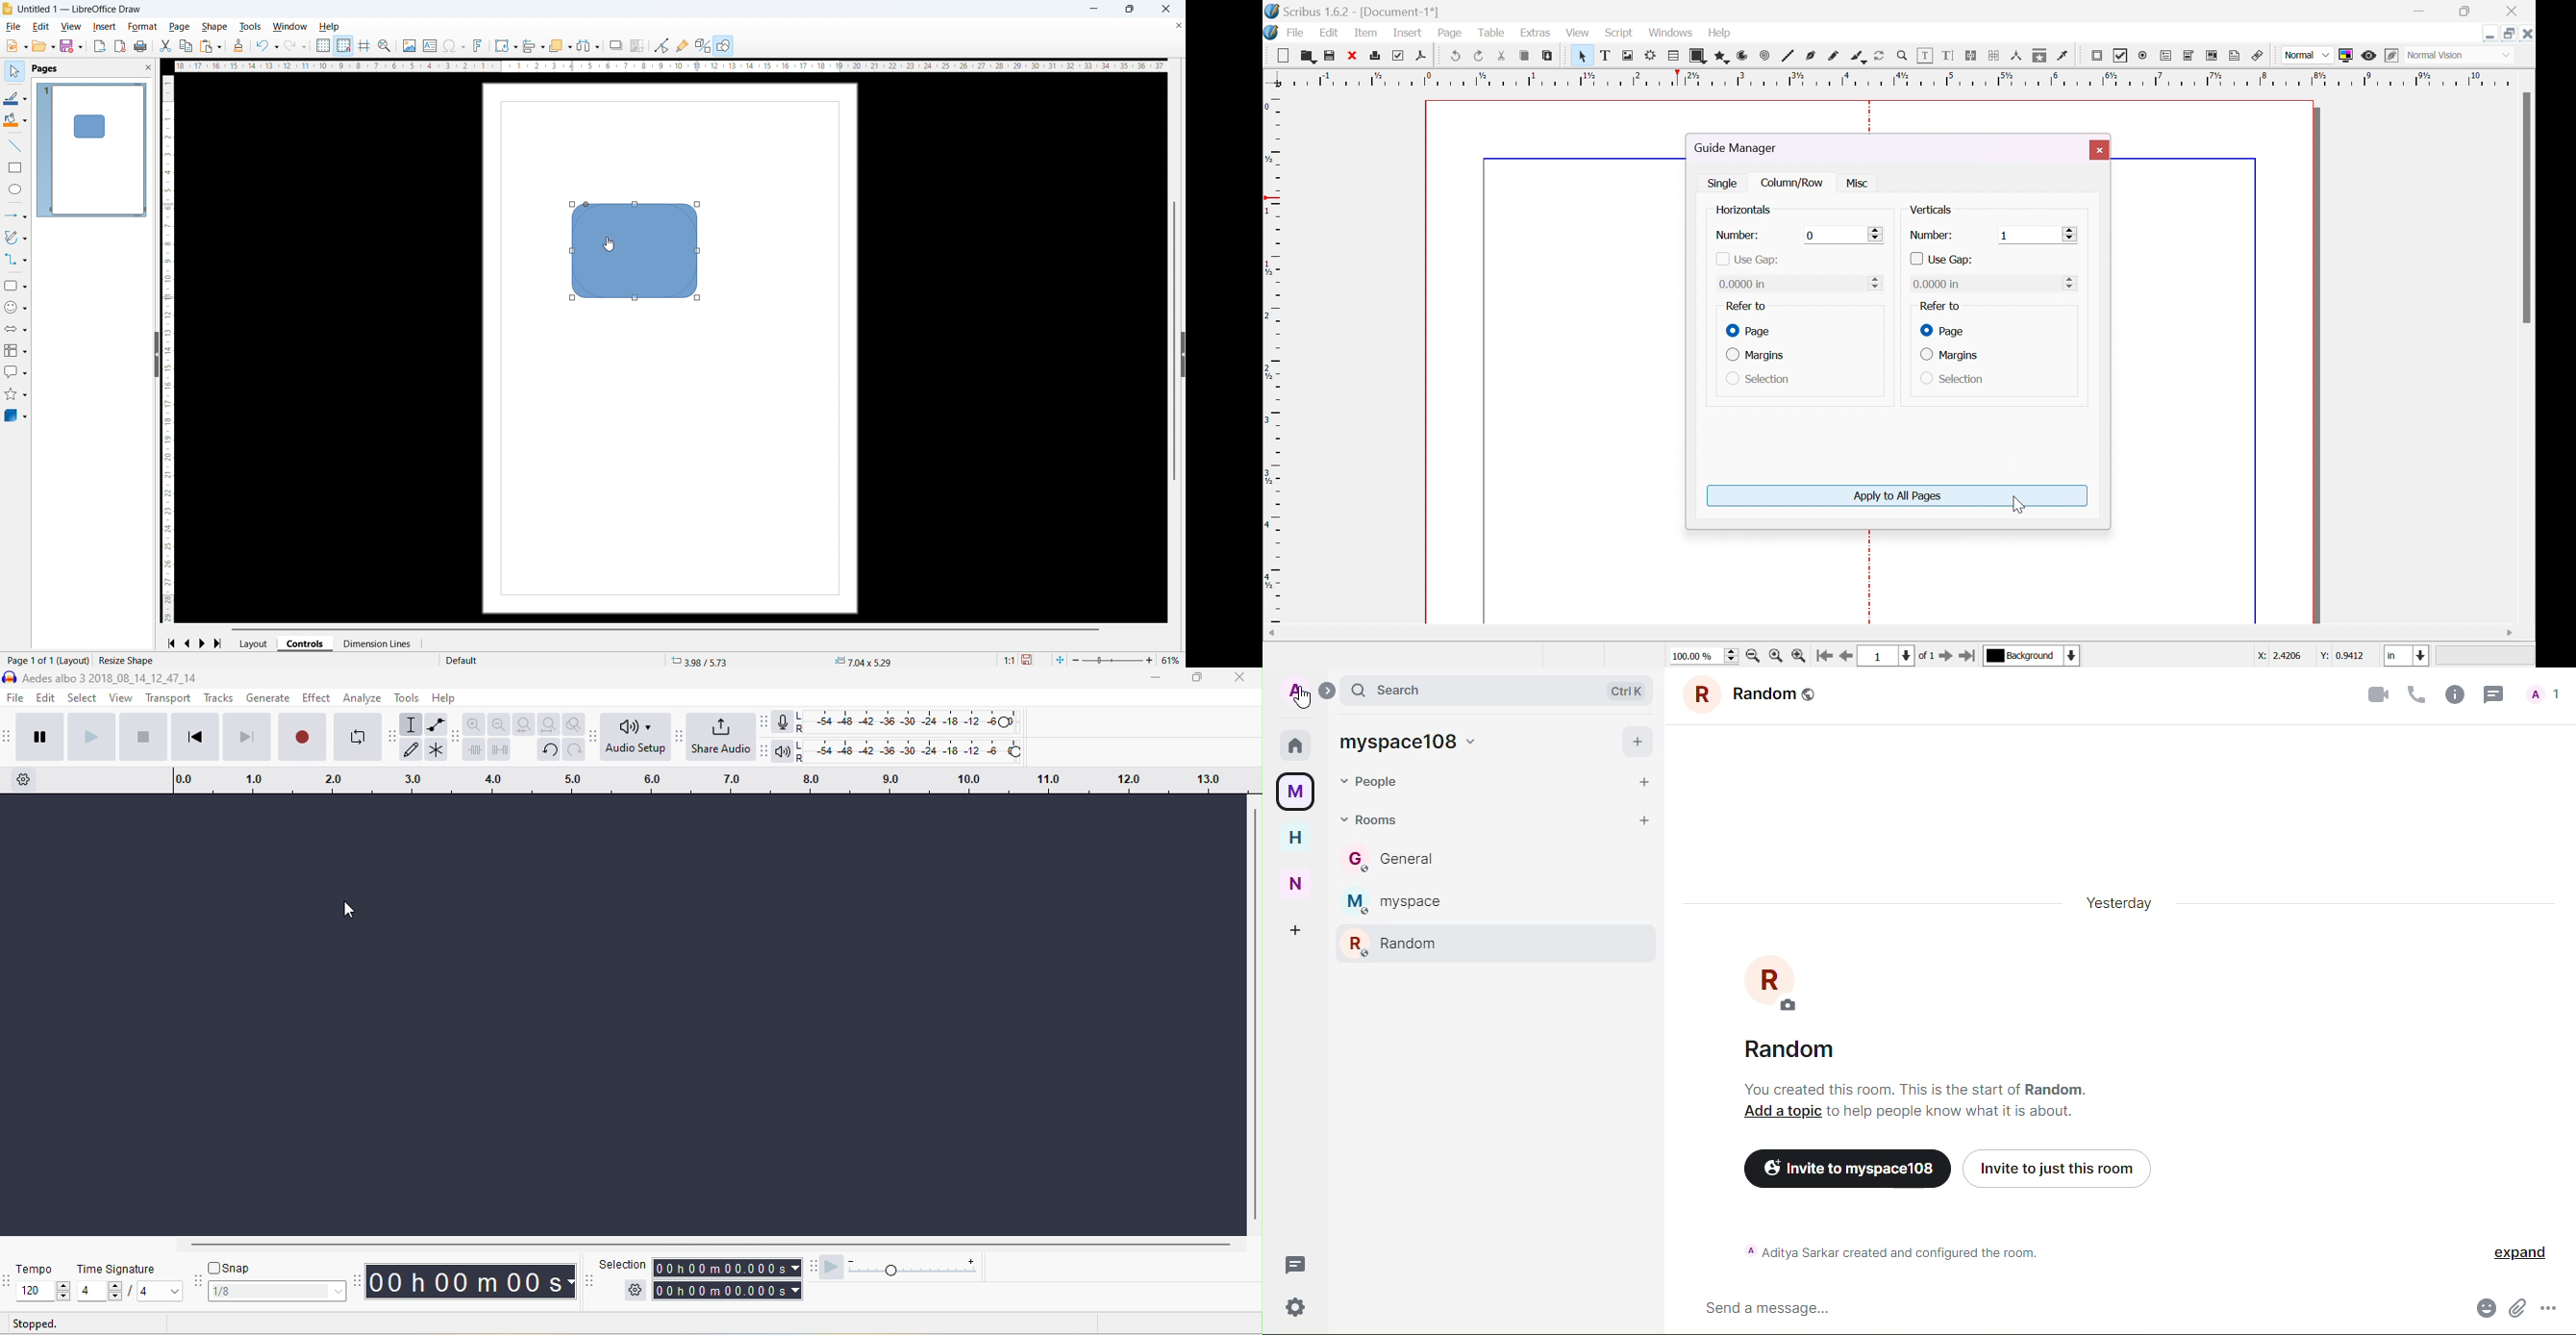 The image size is (2576, 1344). Describe the element at coordinates (1782, 1112) in the screenshot. I see `add topic` at that location.